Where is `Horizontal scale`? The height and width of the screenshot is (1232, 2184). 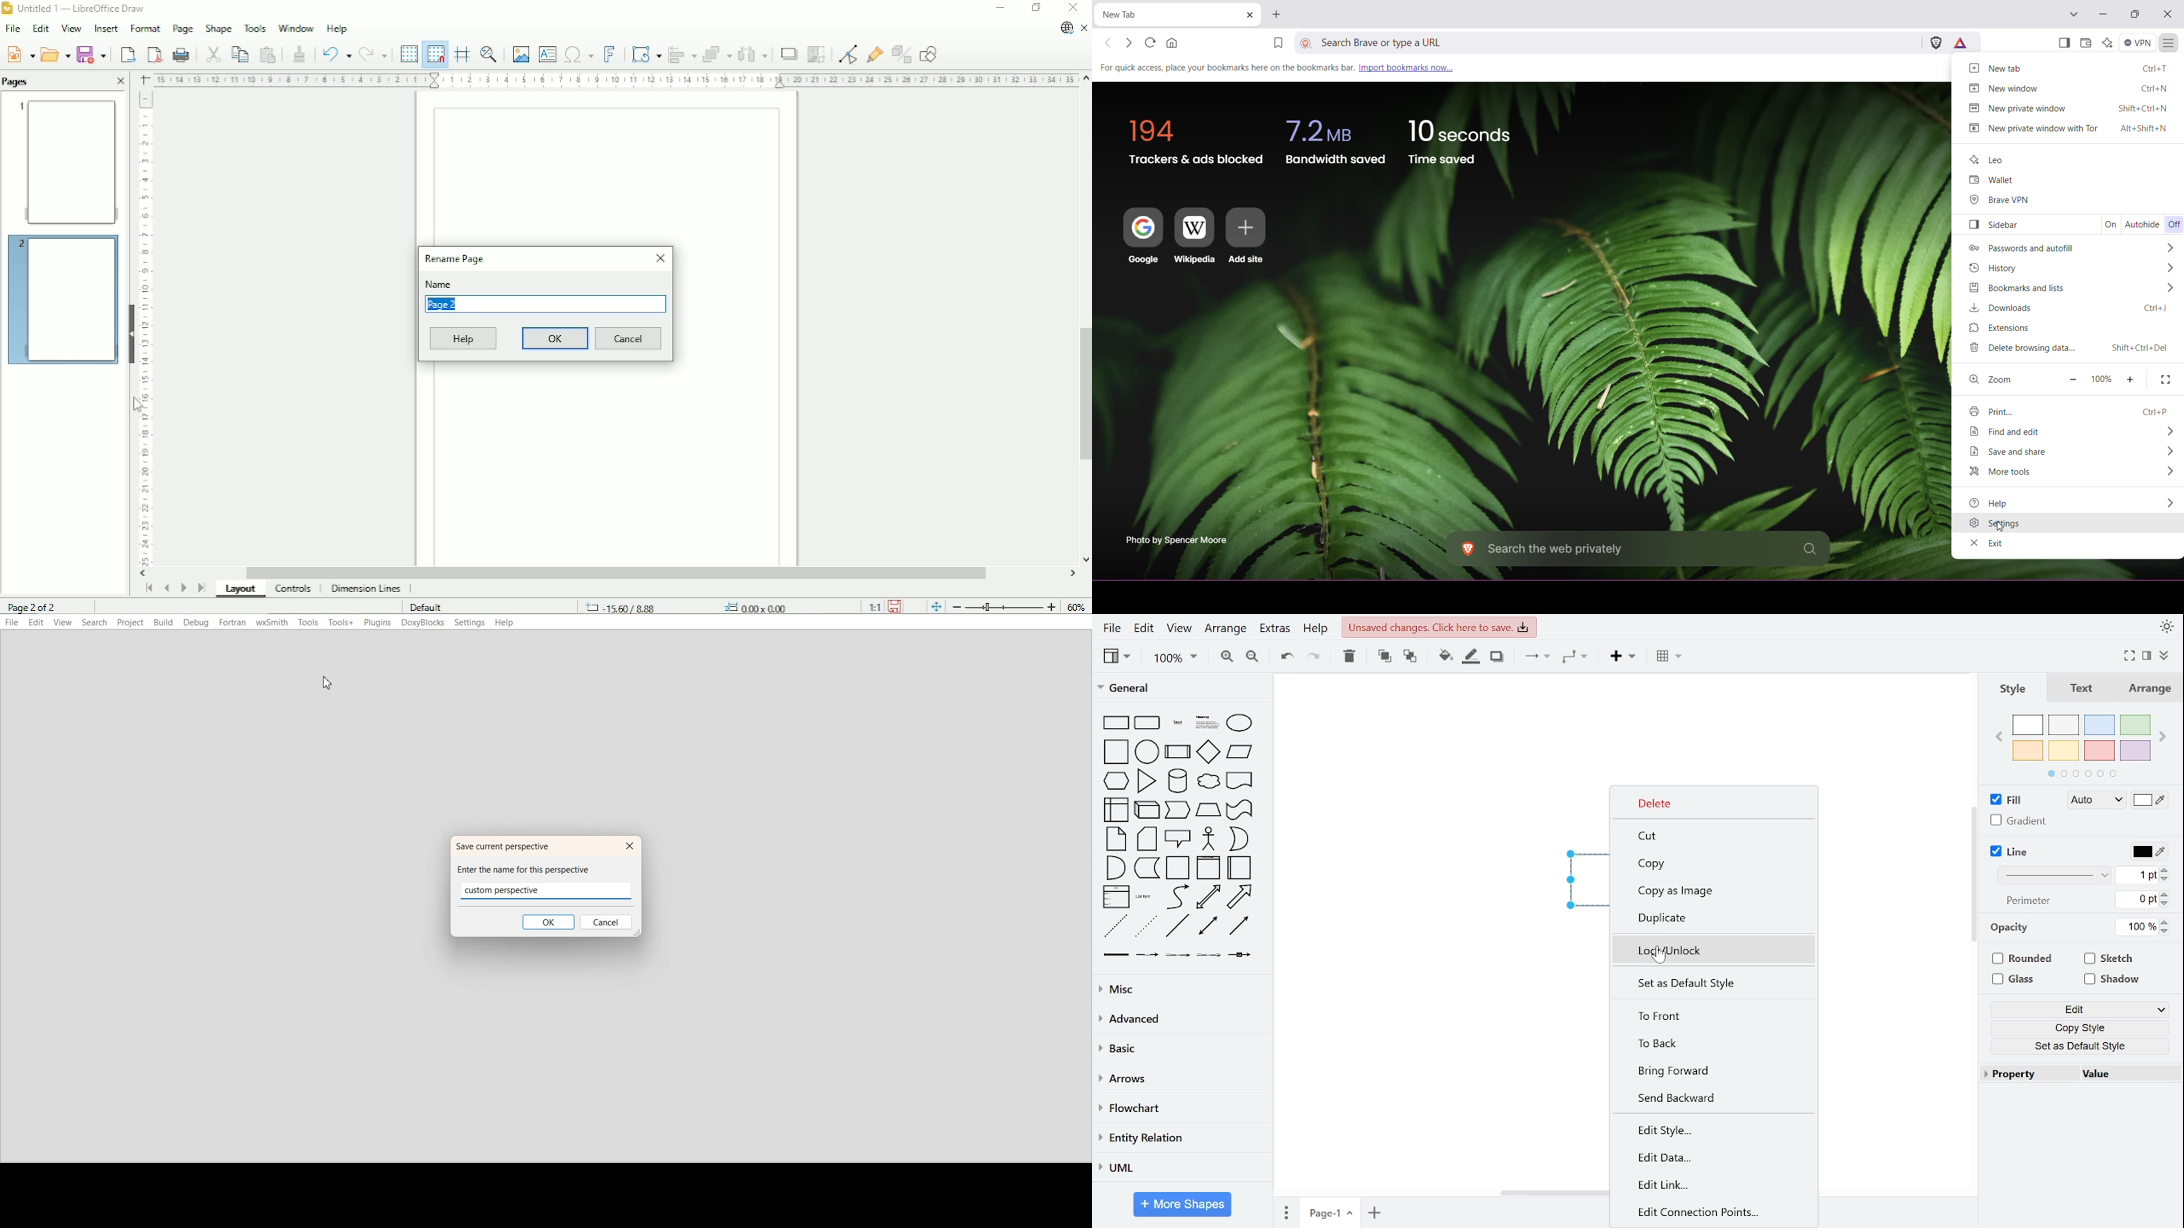 Horizontal scale is located at coordinates (614, 79).